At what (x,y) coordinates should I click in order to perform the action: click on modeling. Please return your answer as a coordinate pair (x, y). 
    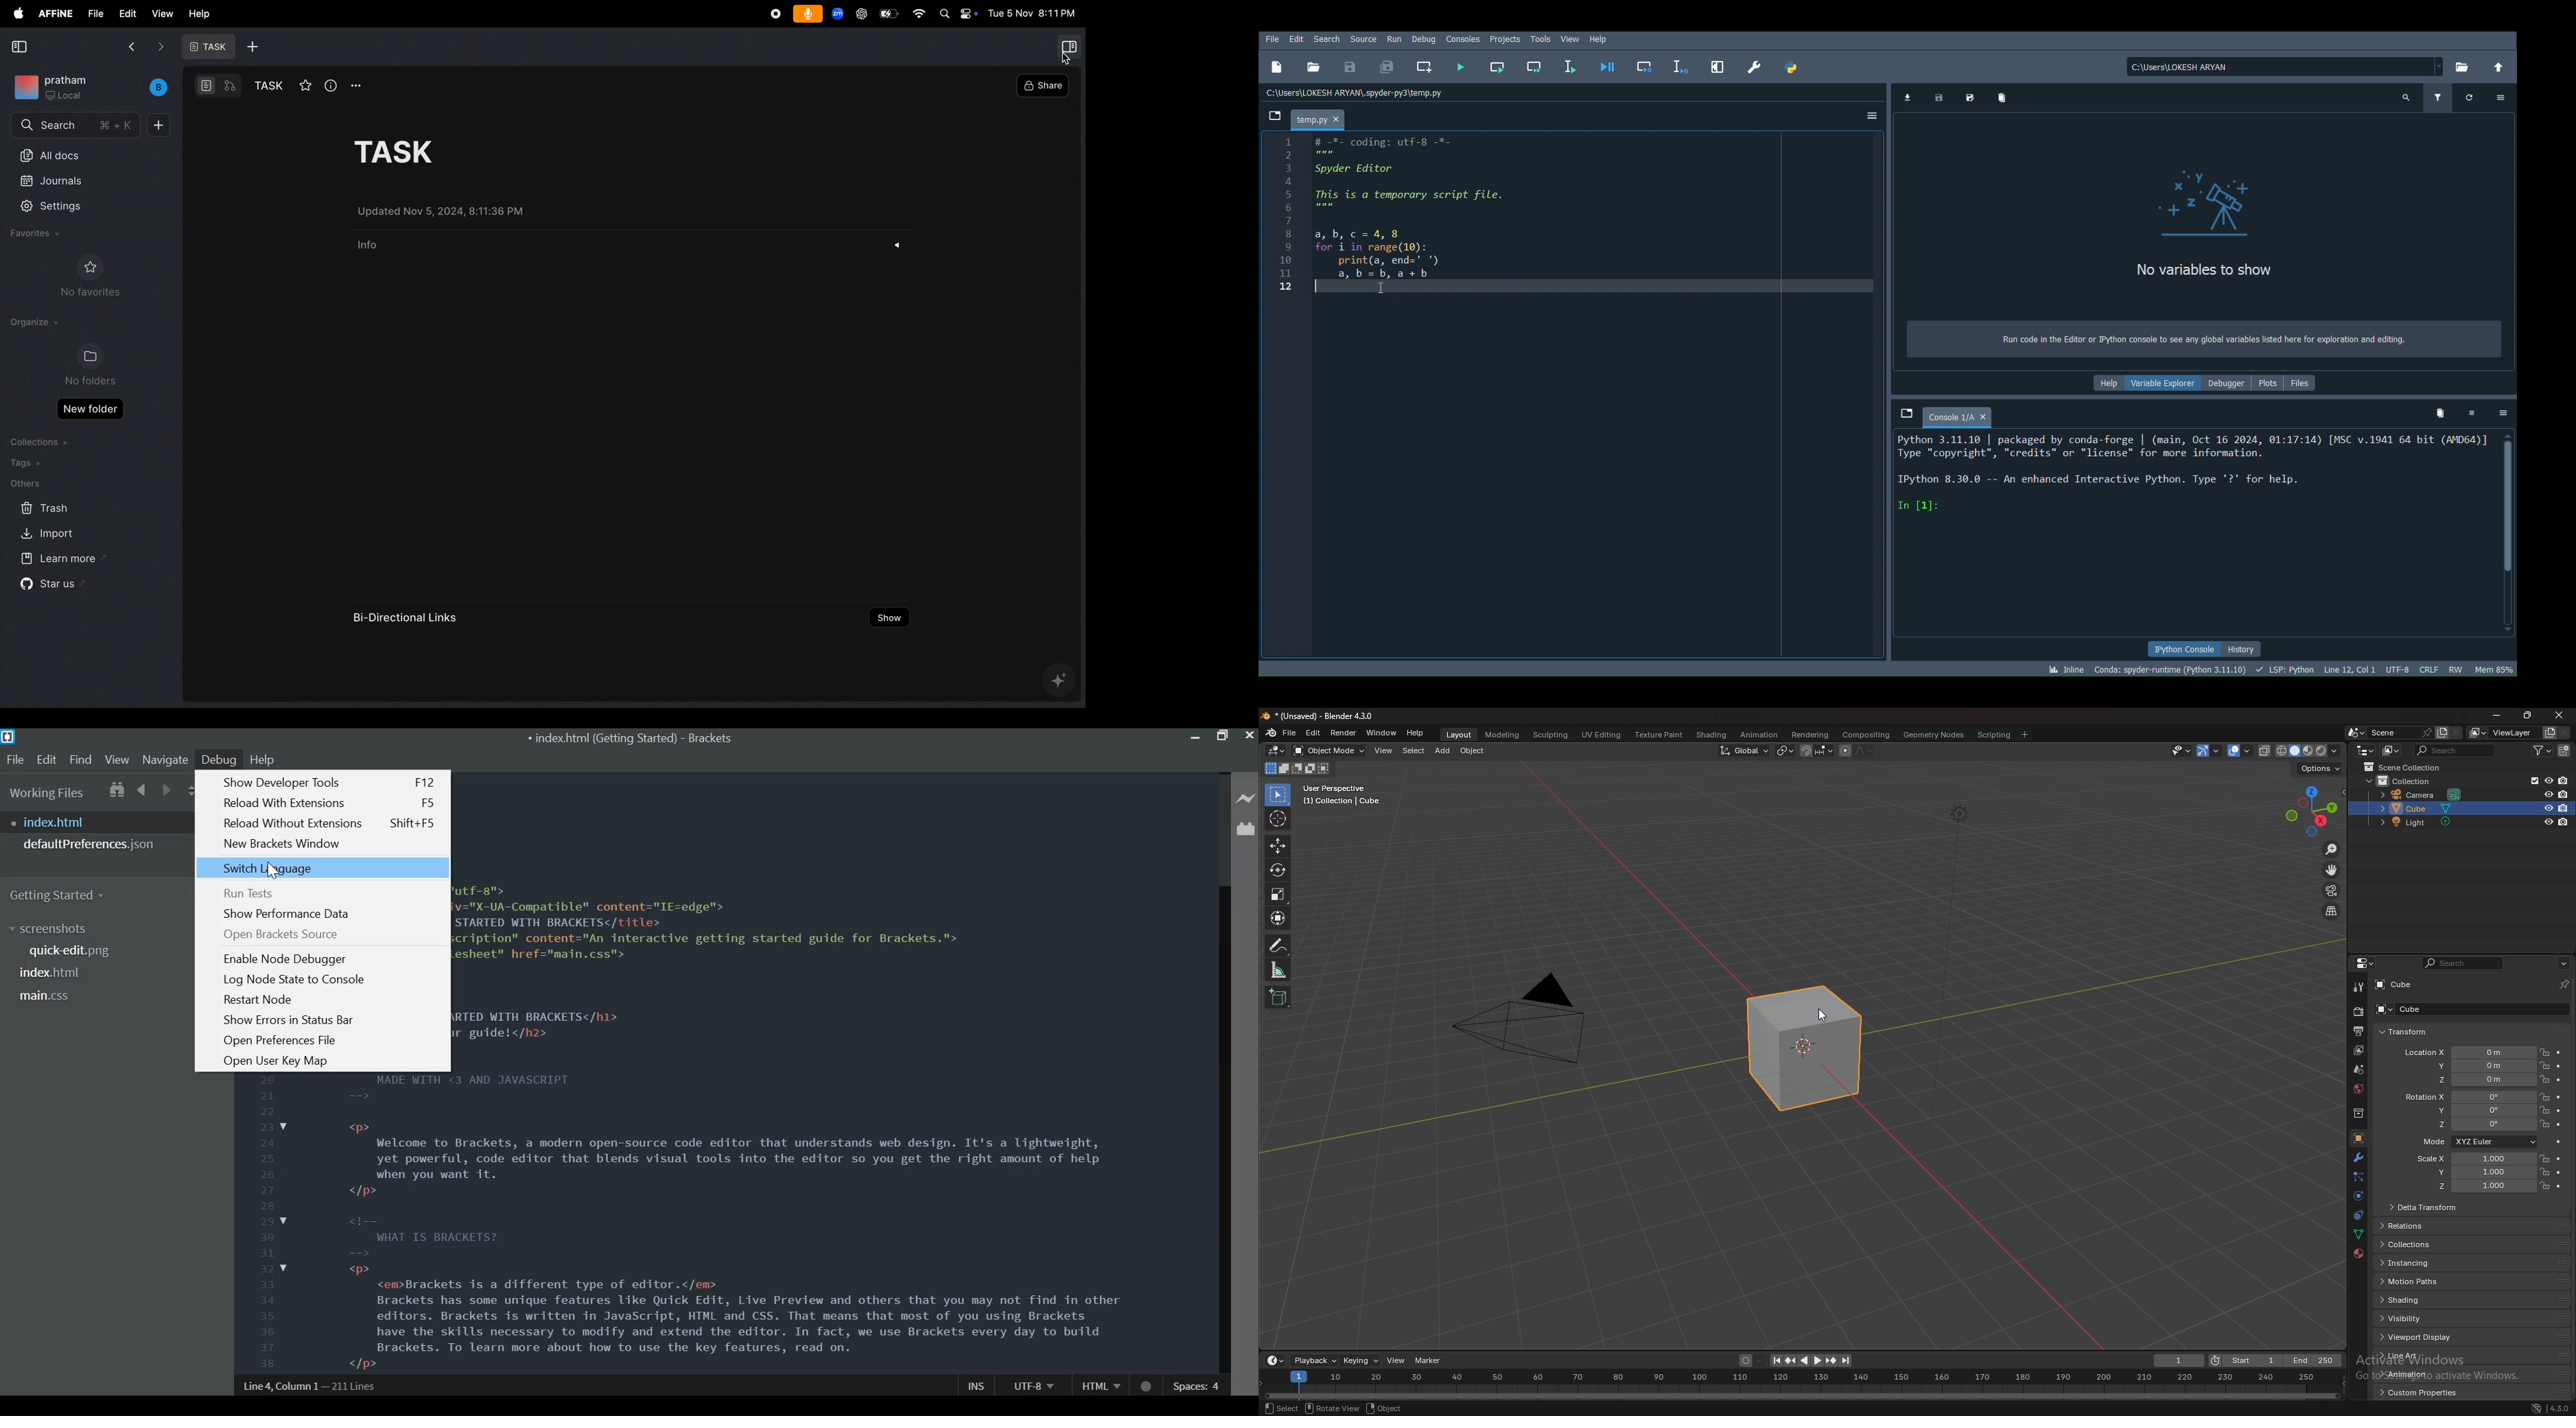
    Looking at the image, I should click on (1503, 735).